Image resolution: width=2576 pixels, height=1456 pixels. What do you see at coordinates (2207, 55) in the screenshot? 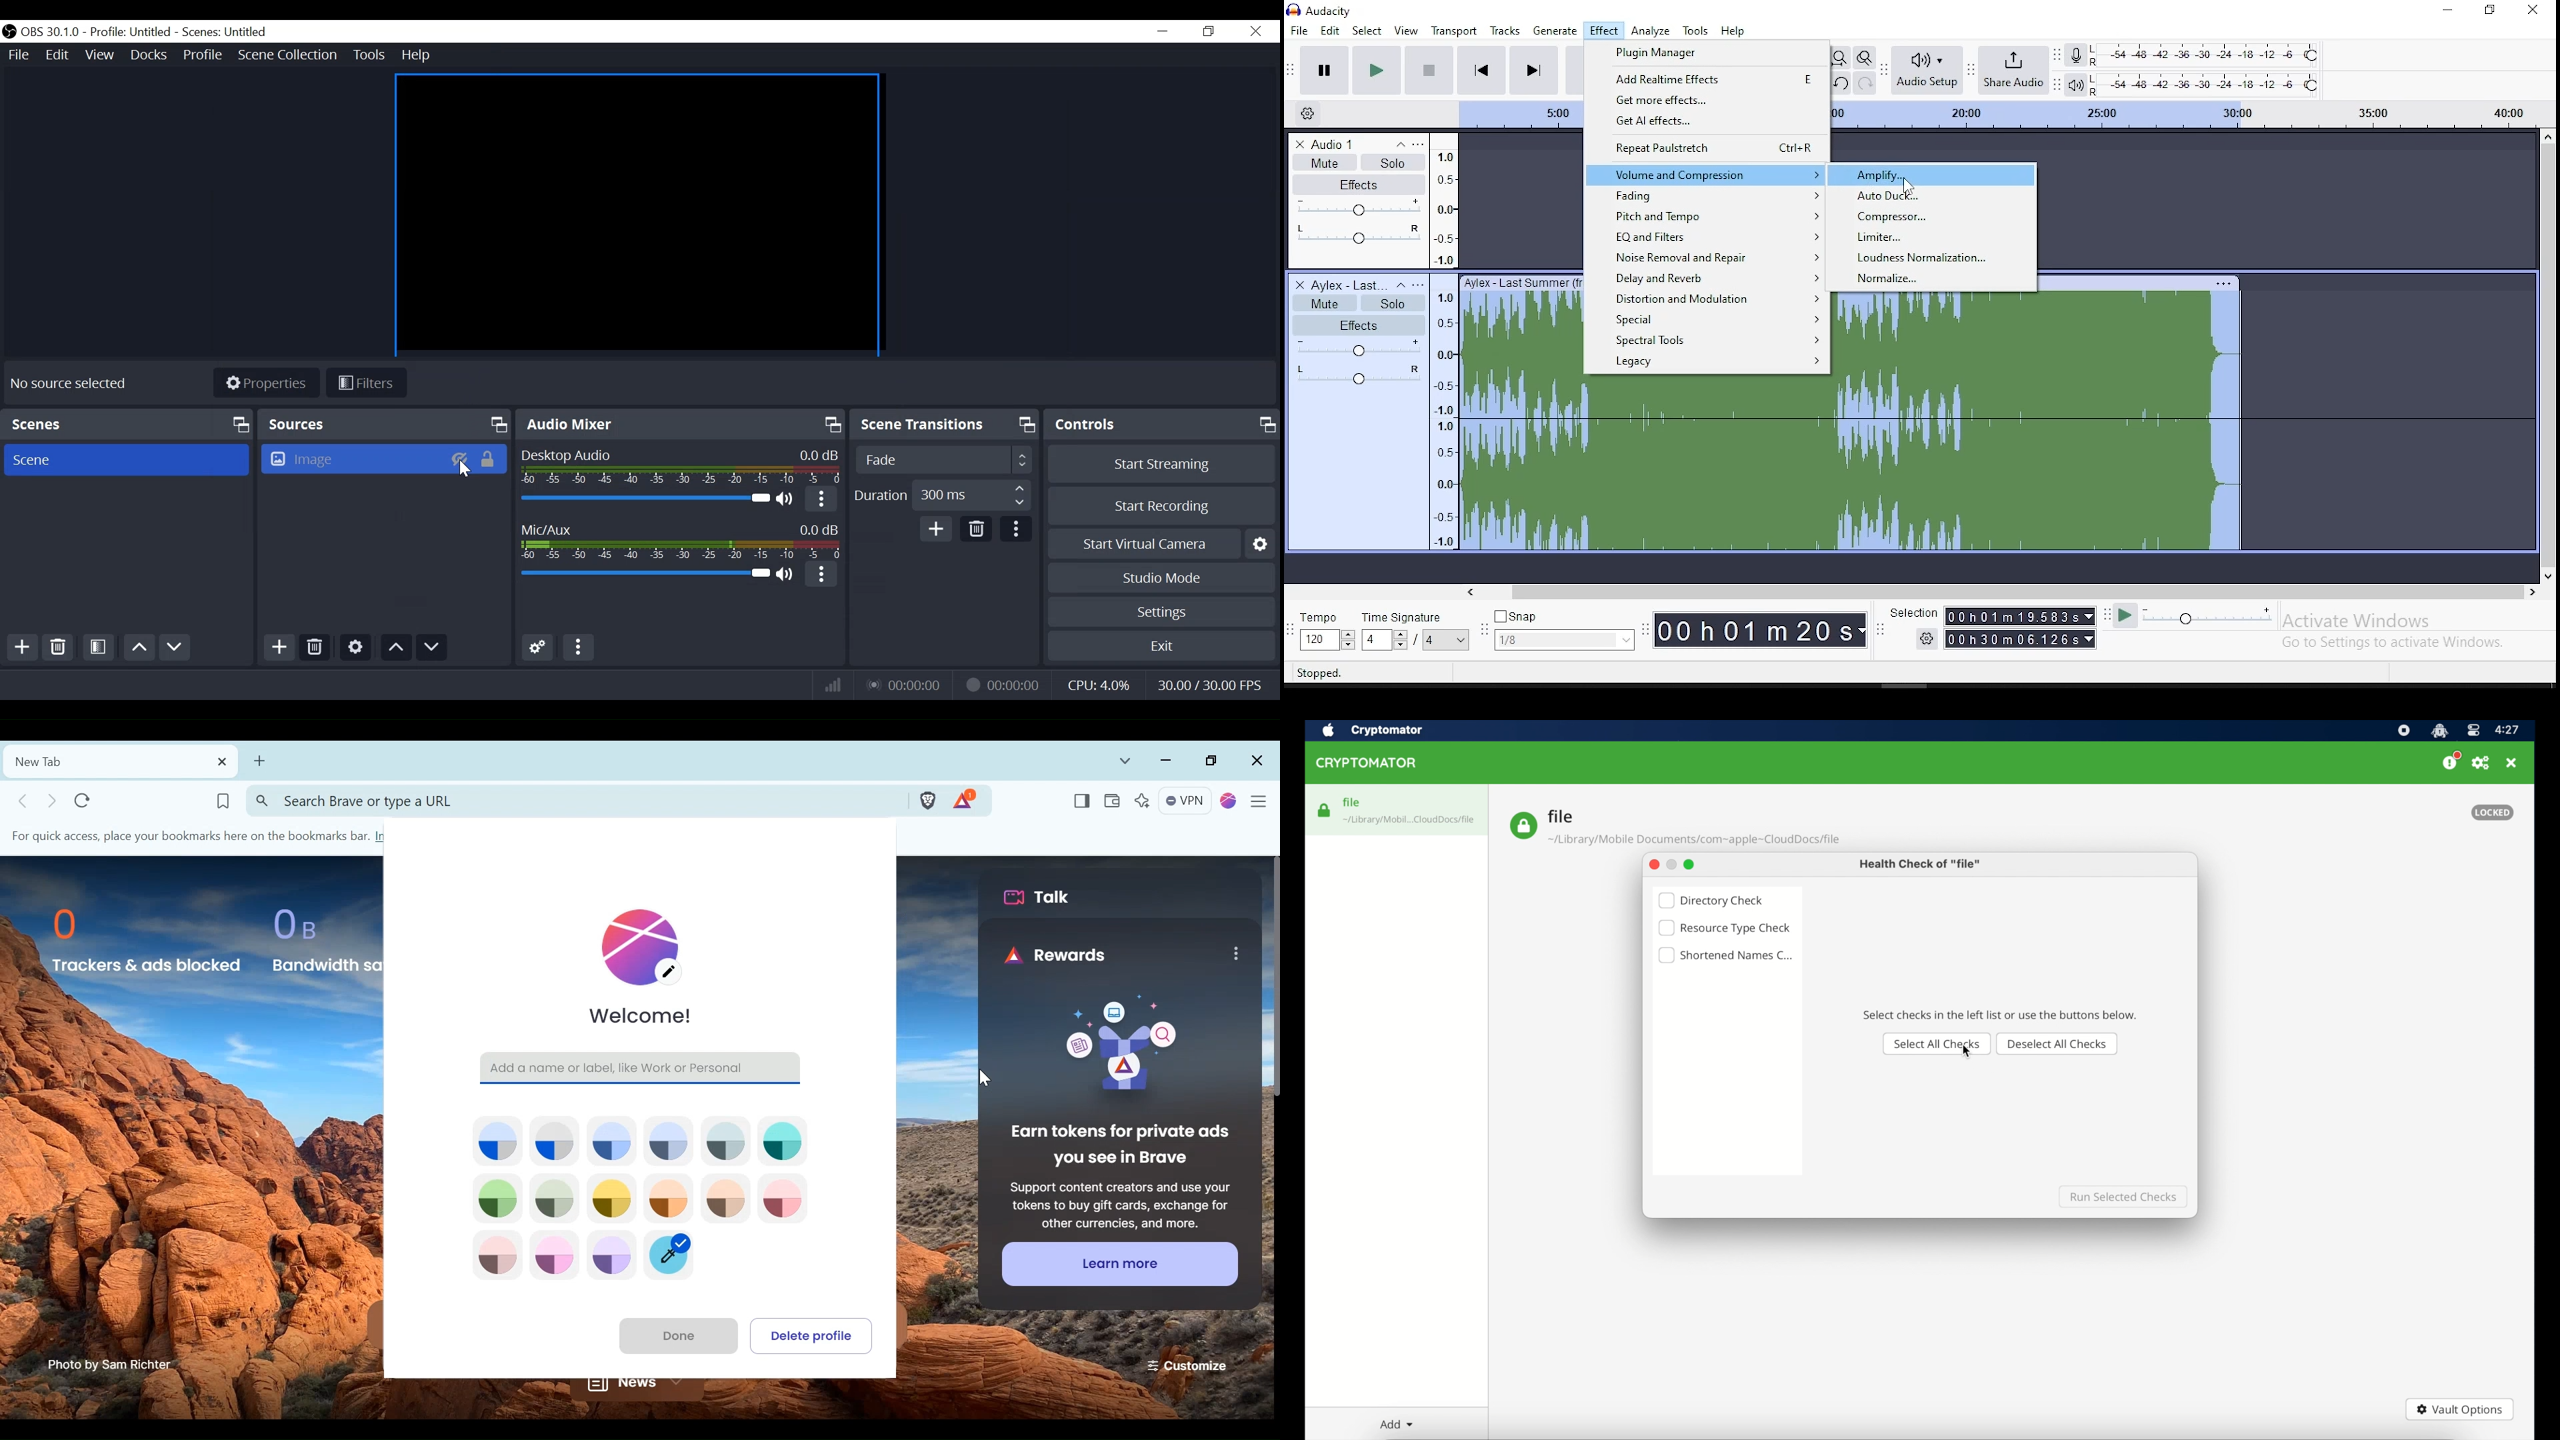
I see `recording level` at bounding box center [2207, 55].